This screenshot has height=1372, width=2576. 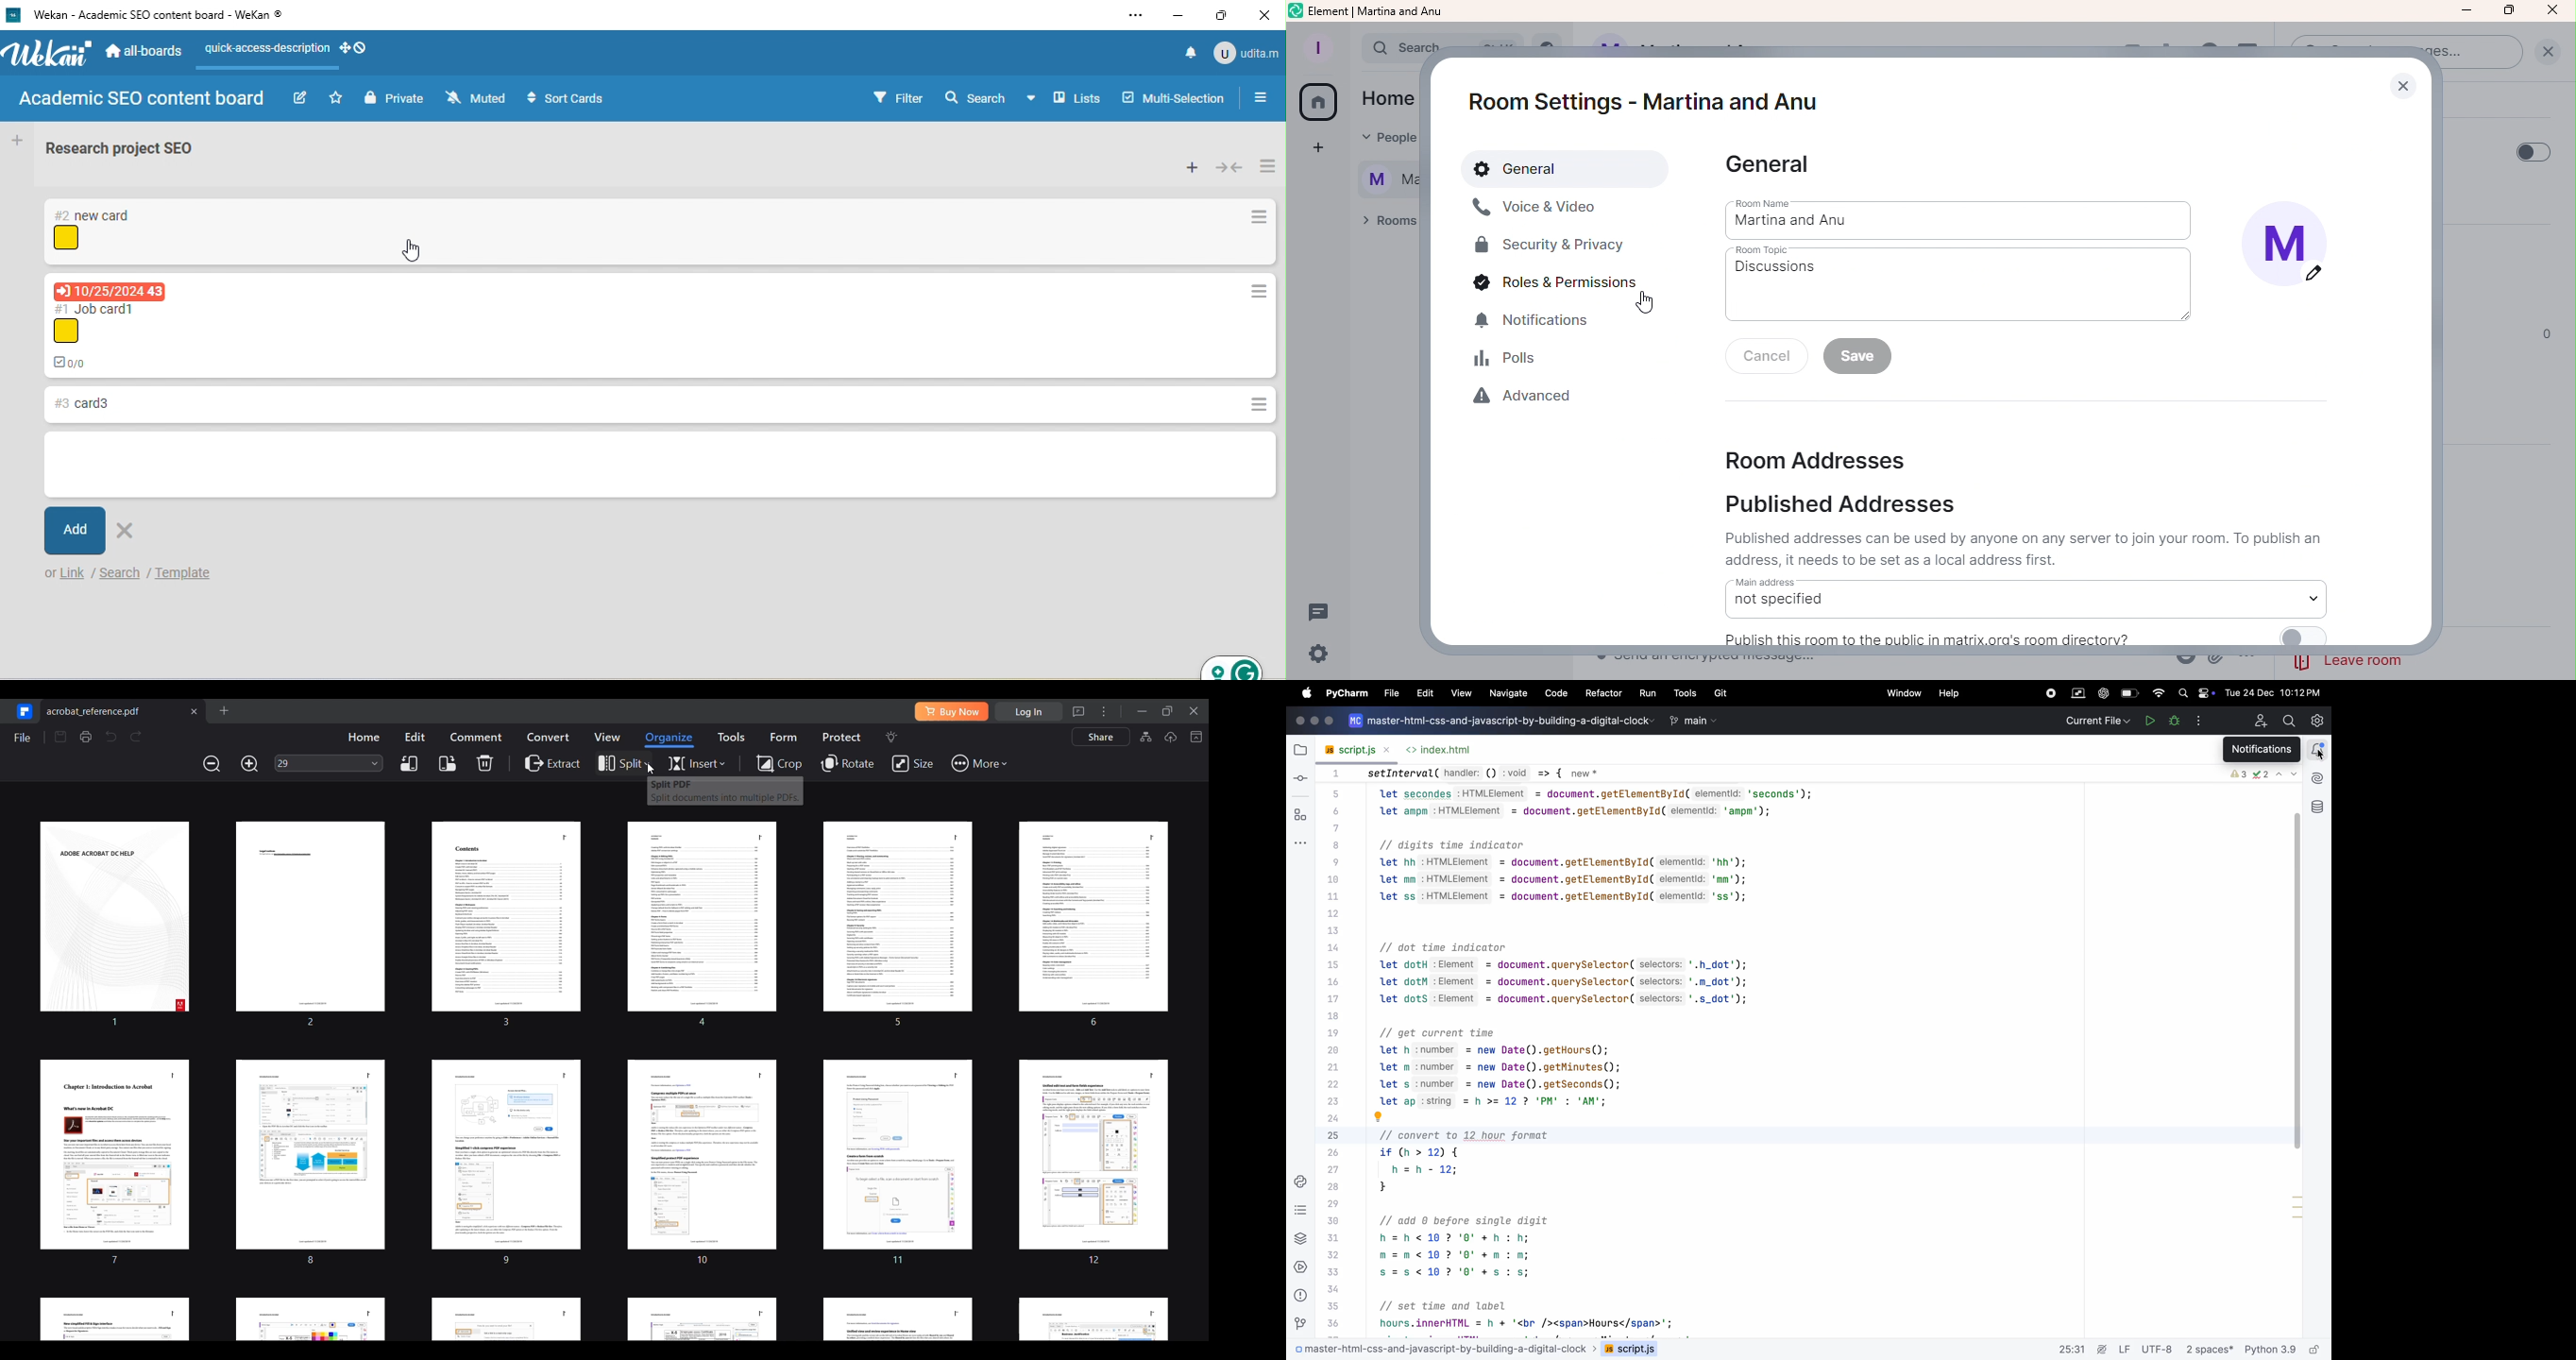 I want to click on parallel space, so click(x=2079, y=692).